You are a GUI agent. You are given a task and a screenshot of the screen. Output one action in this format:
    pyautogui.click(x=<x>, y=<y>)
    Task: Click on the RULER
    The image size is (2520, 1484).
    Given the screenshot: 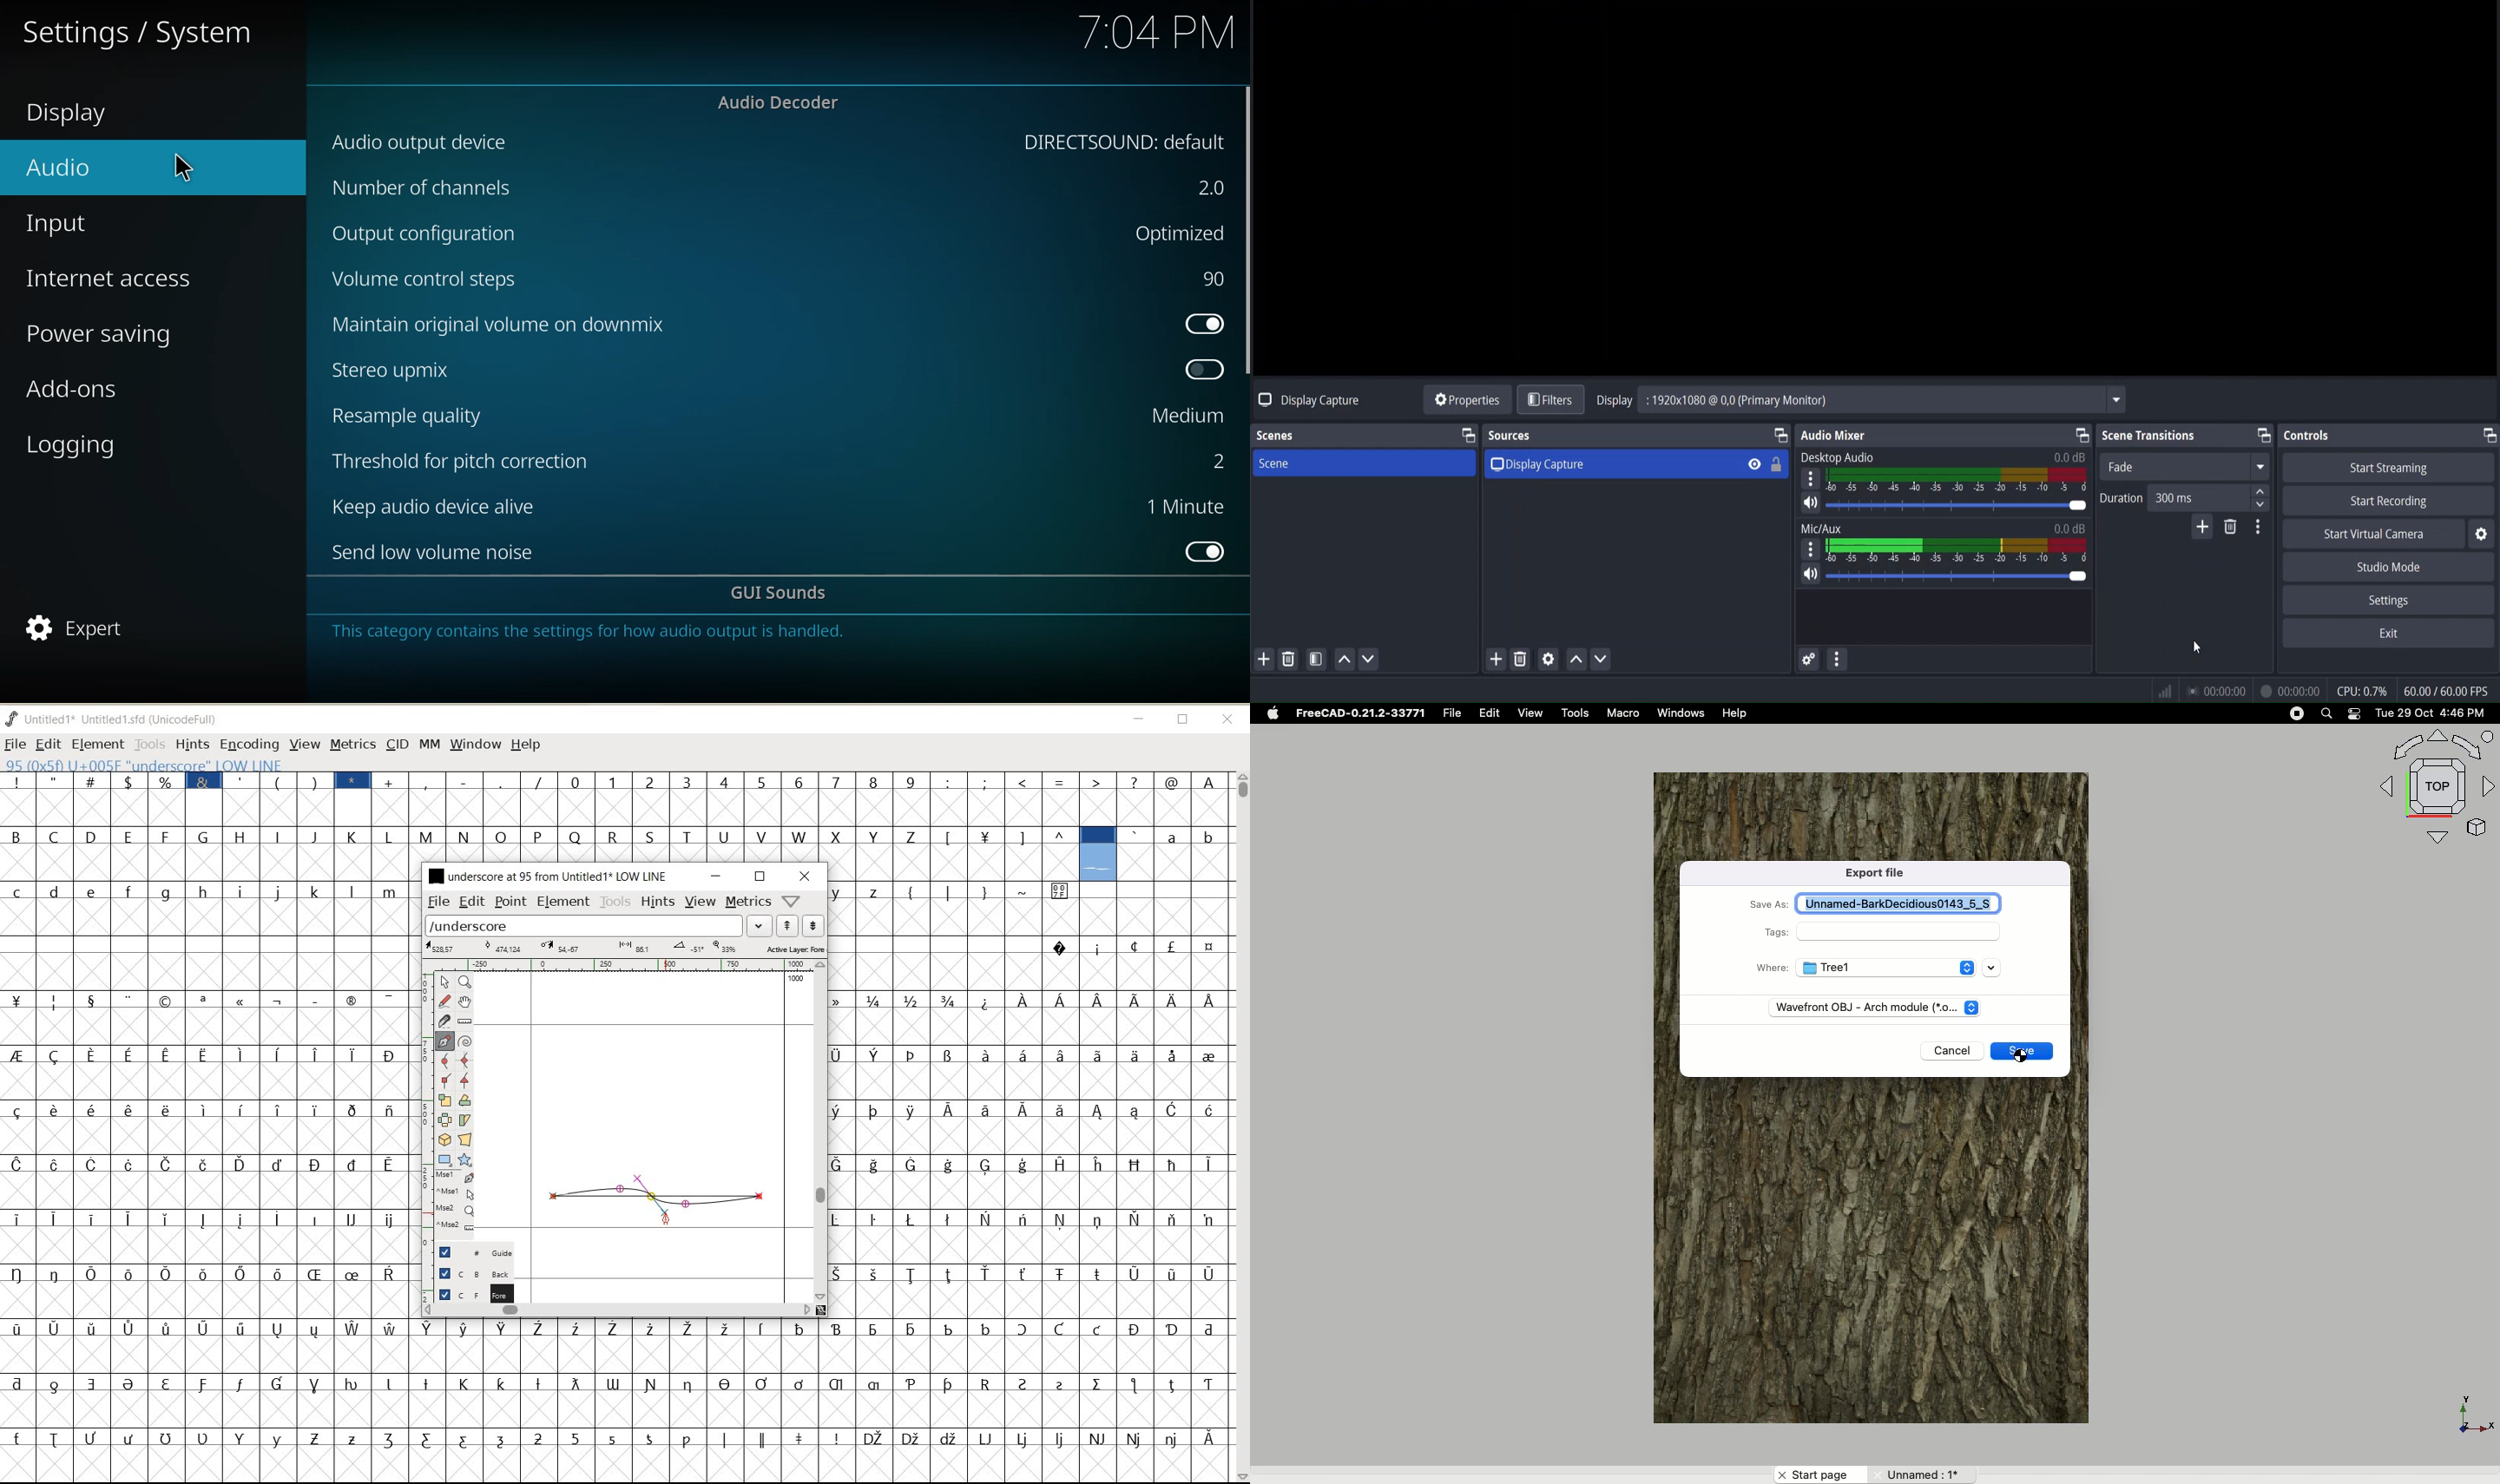 What is the action you would take?
    pyautogui.click(x=620, y=965)
    